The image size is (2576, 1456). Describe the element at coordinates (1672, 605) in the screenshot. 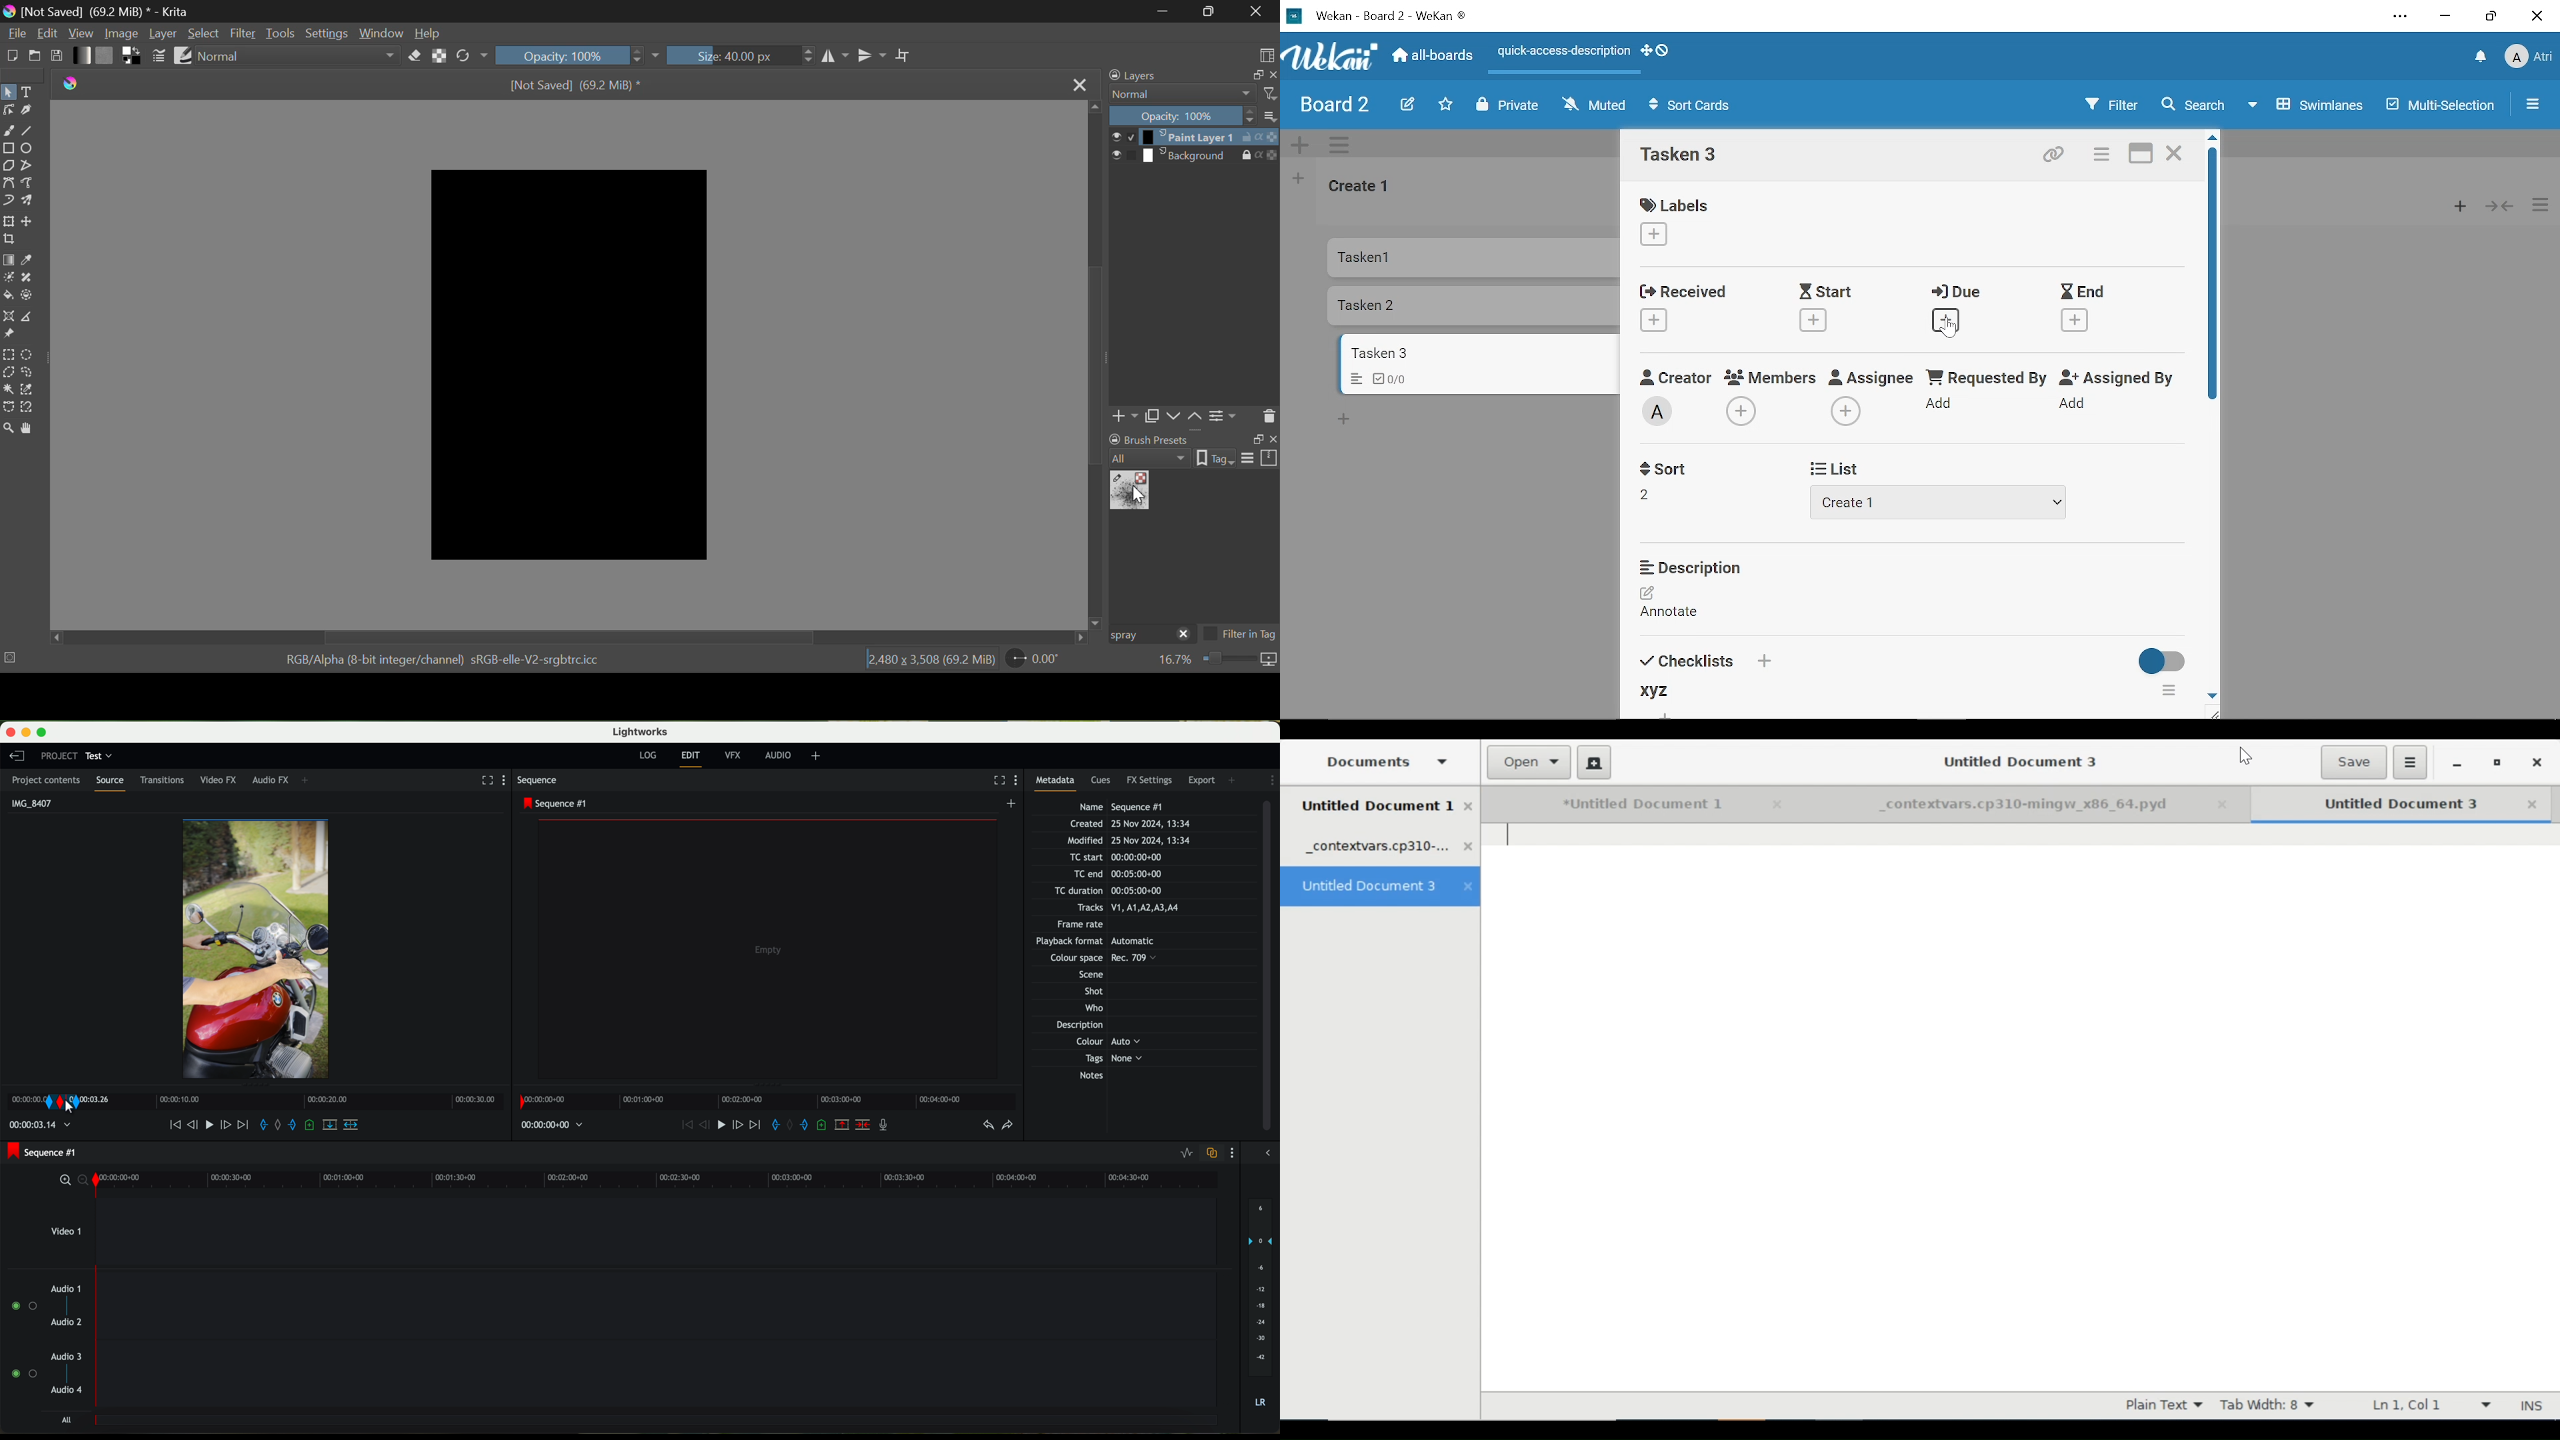

I see `Add description` at that location.